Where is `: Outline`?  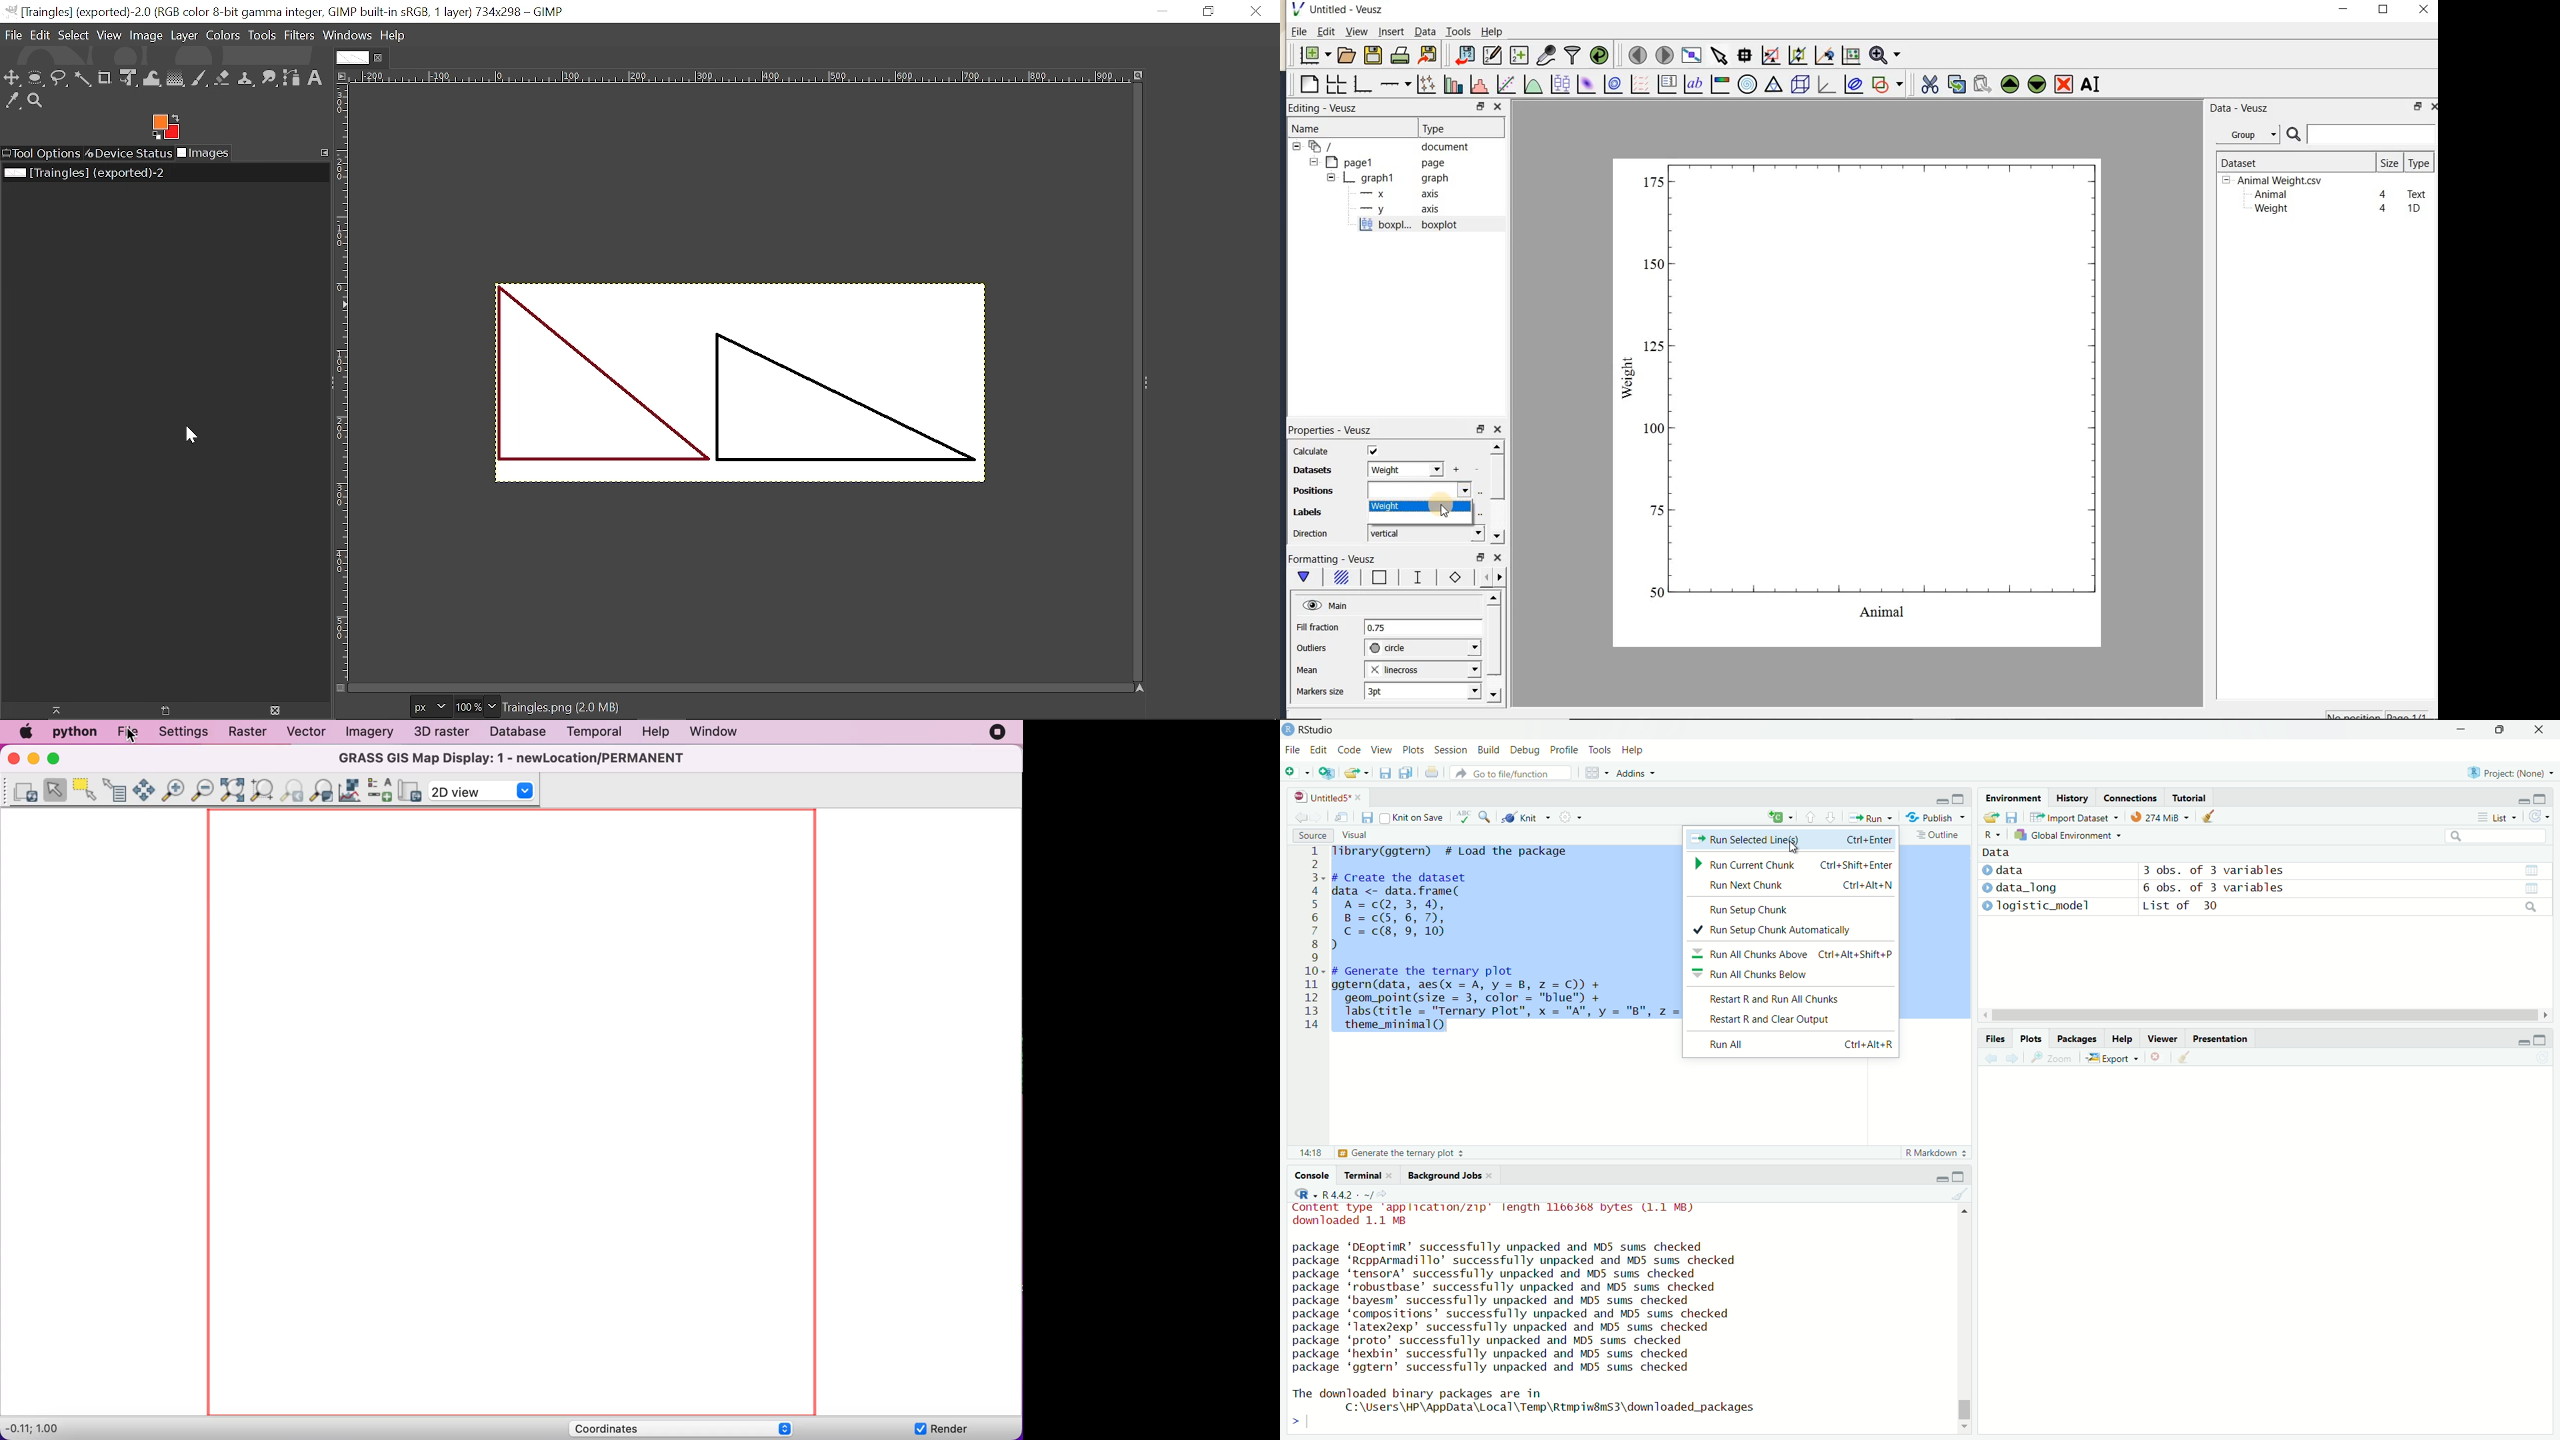 : Outline is located at coordinates (1936, 836).